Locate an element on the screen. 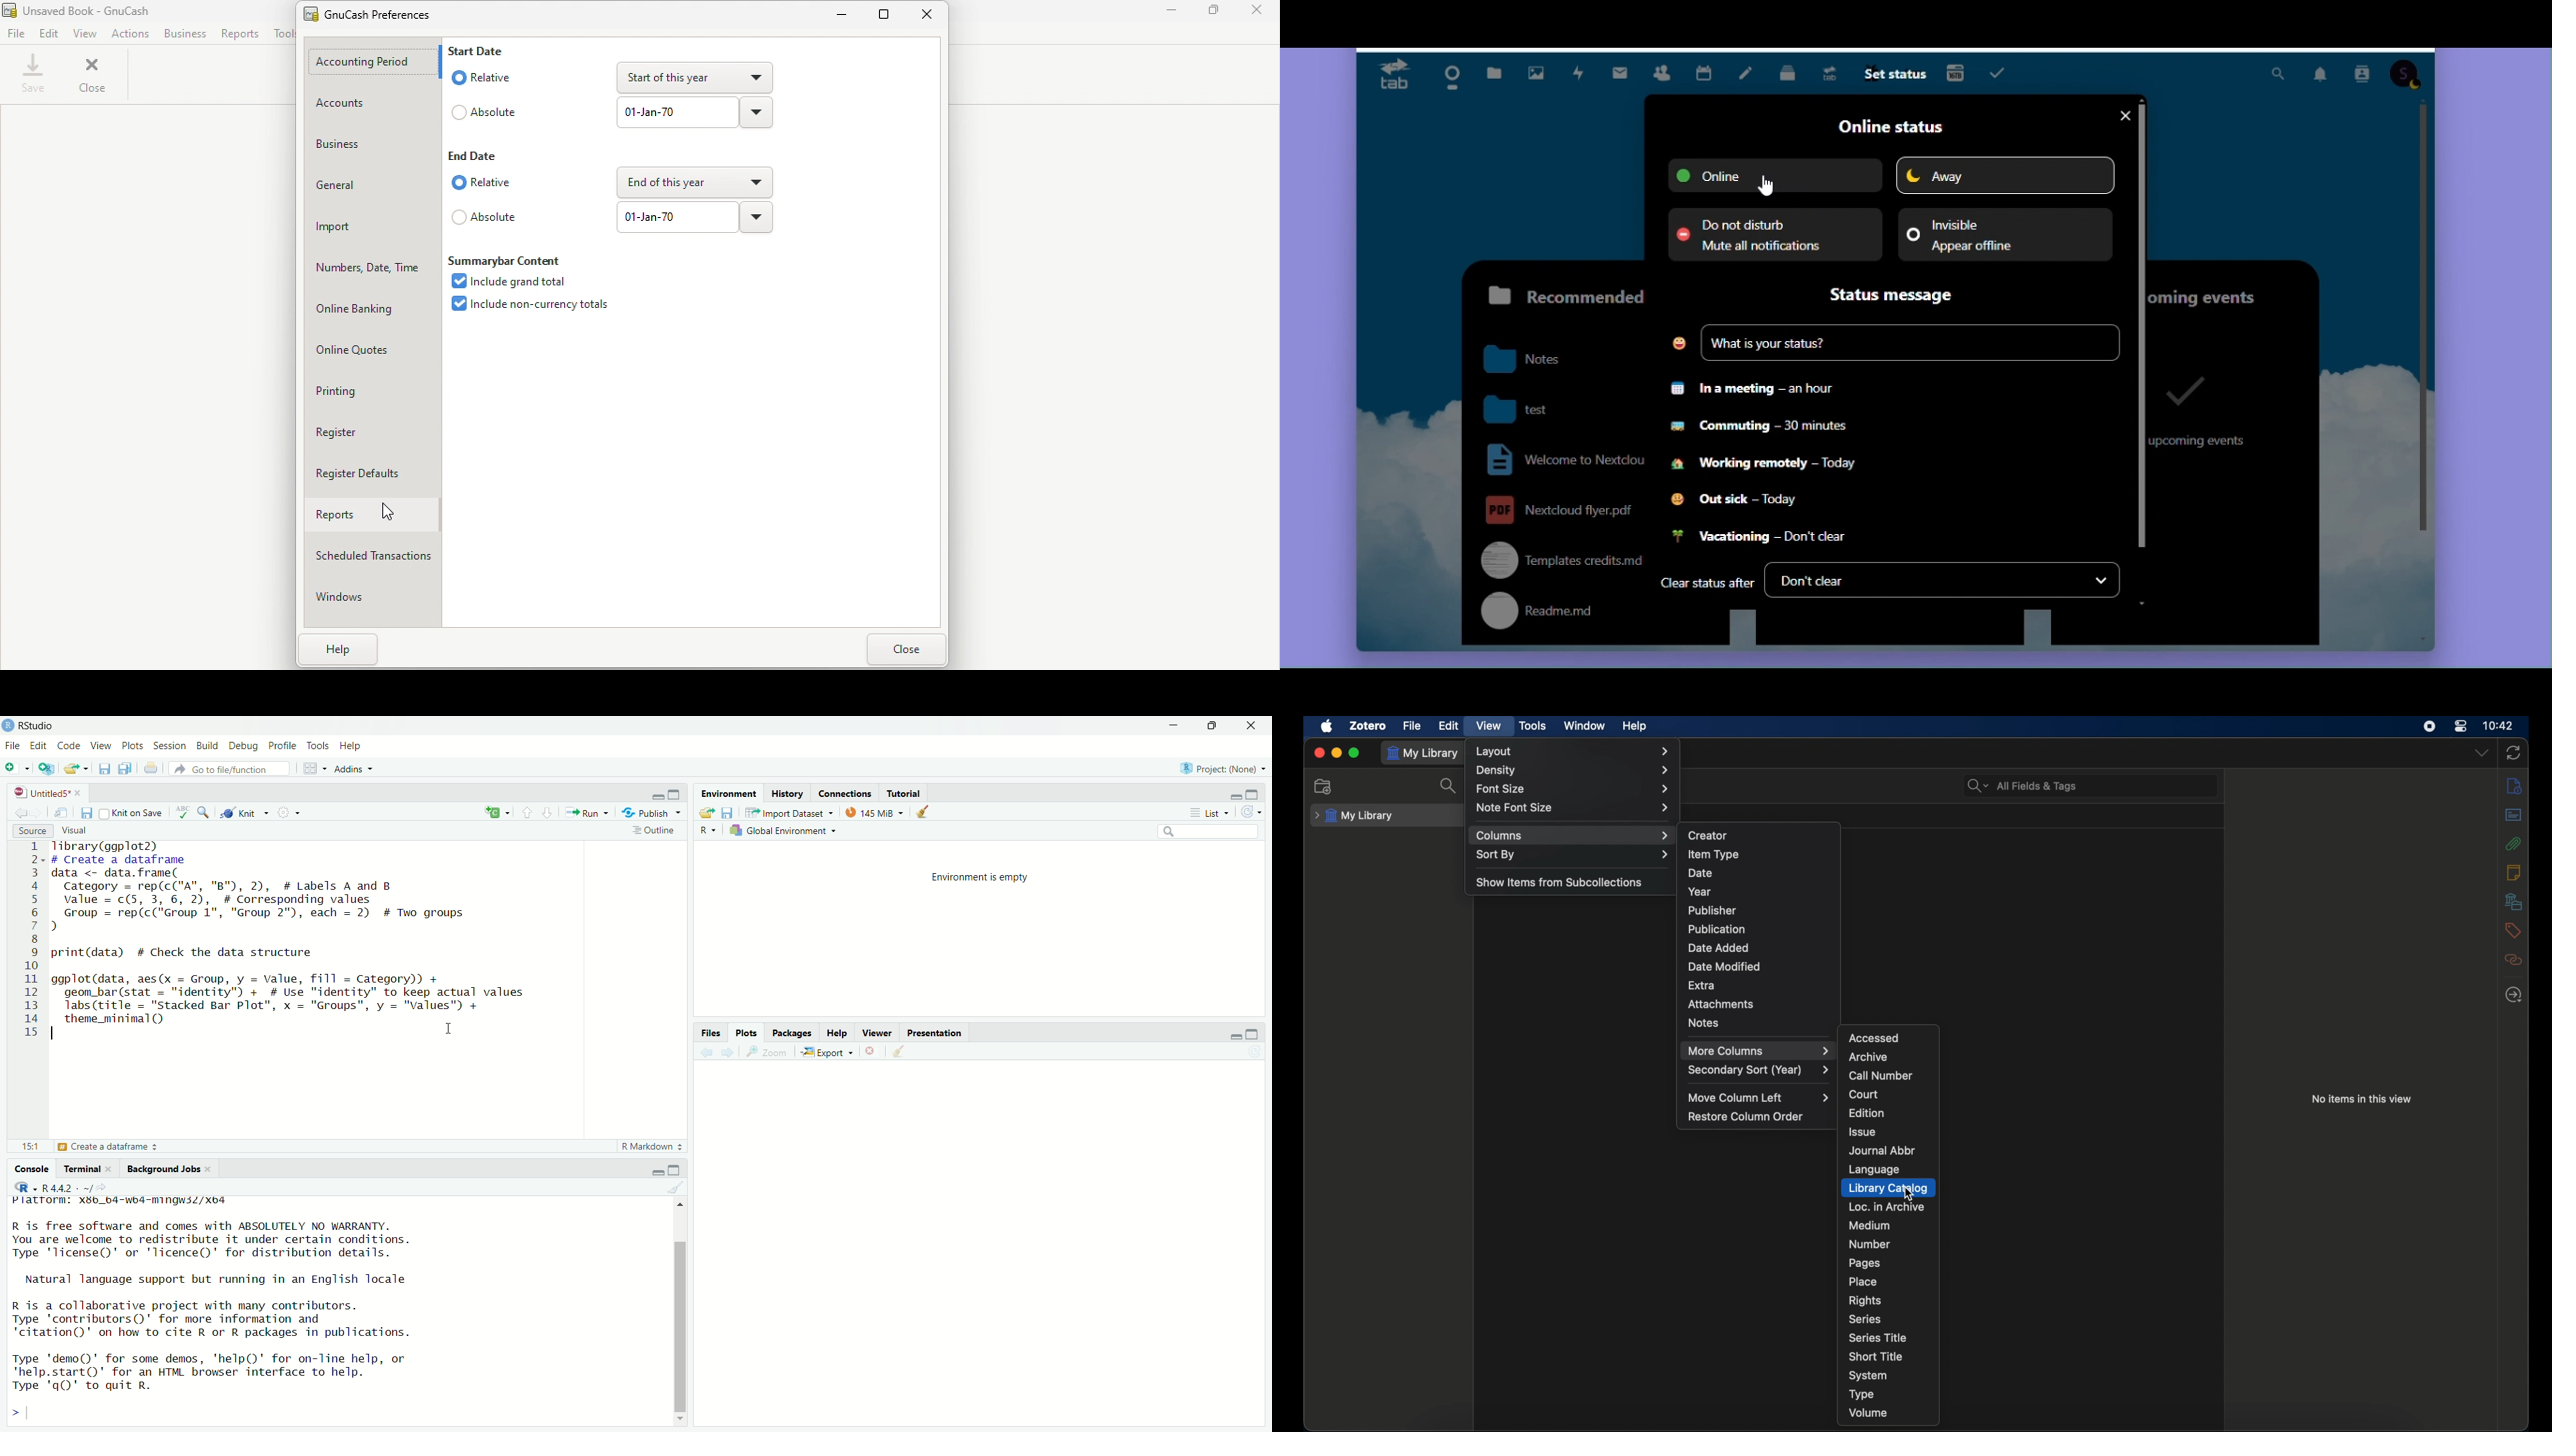  medium is located at coordinates (1870, 1226).